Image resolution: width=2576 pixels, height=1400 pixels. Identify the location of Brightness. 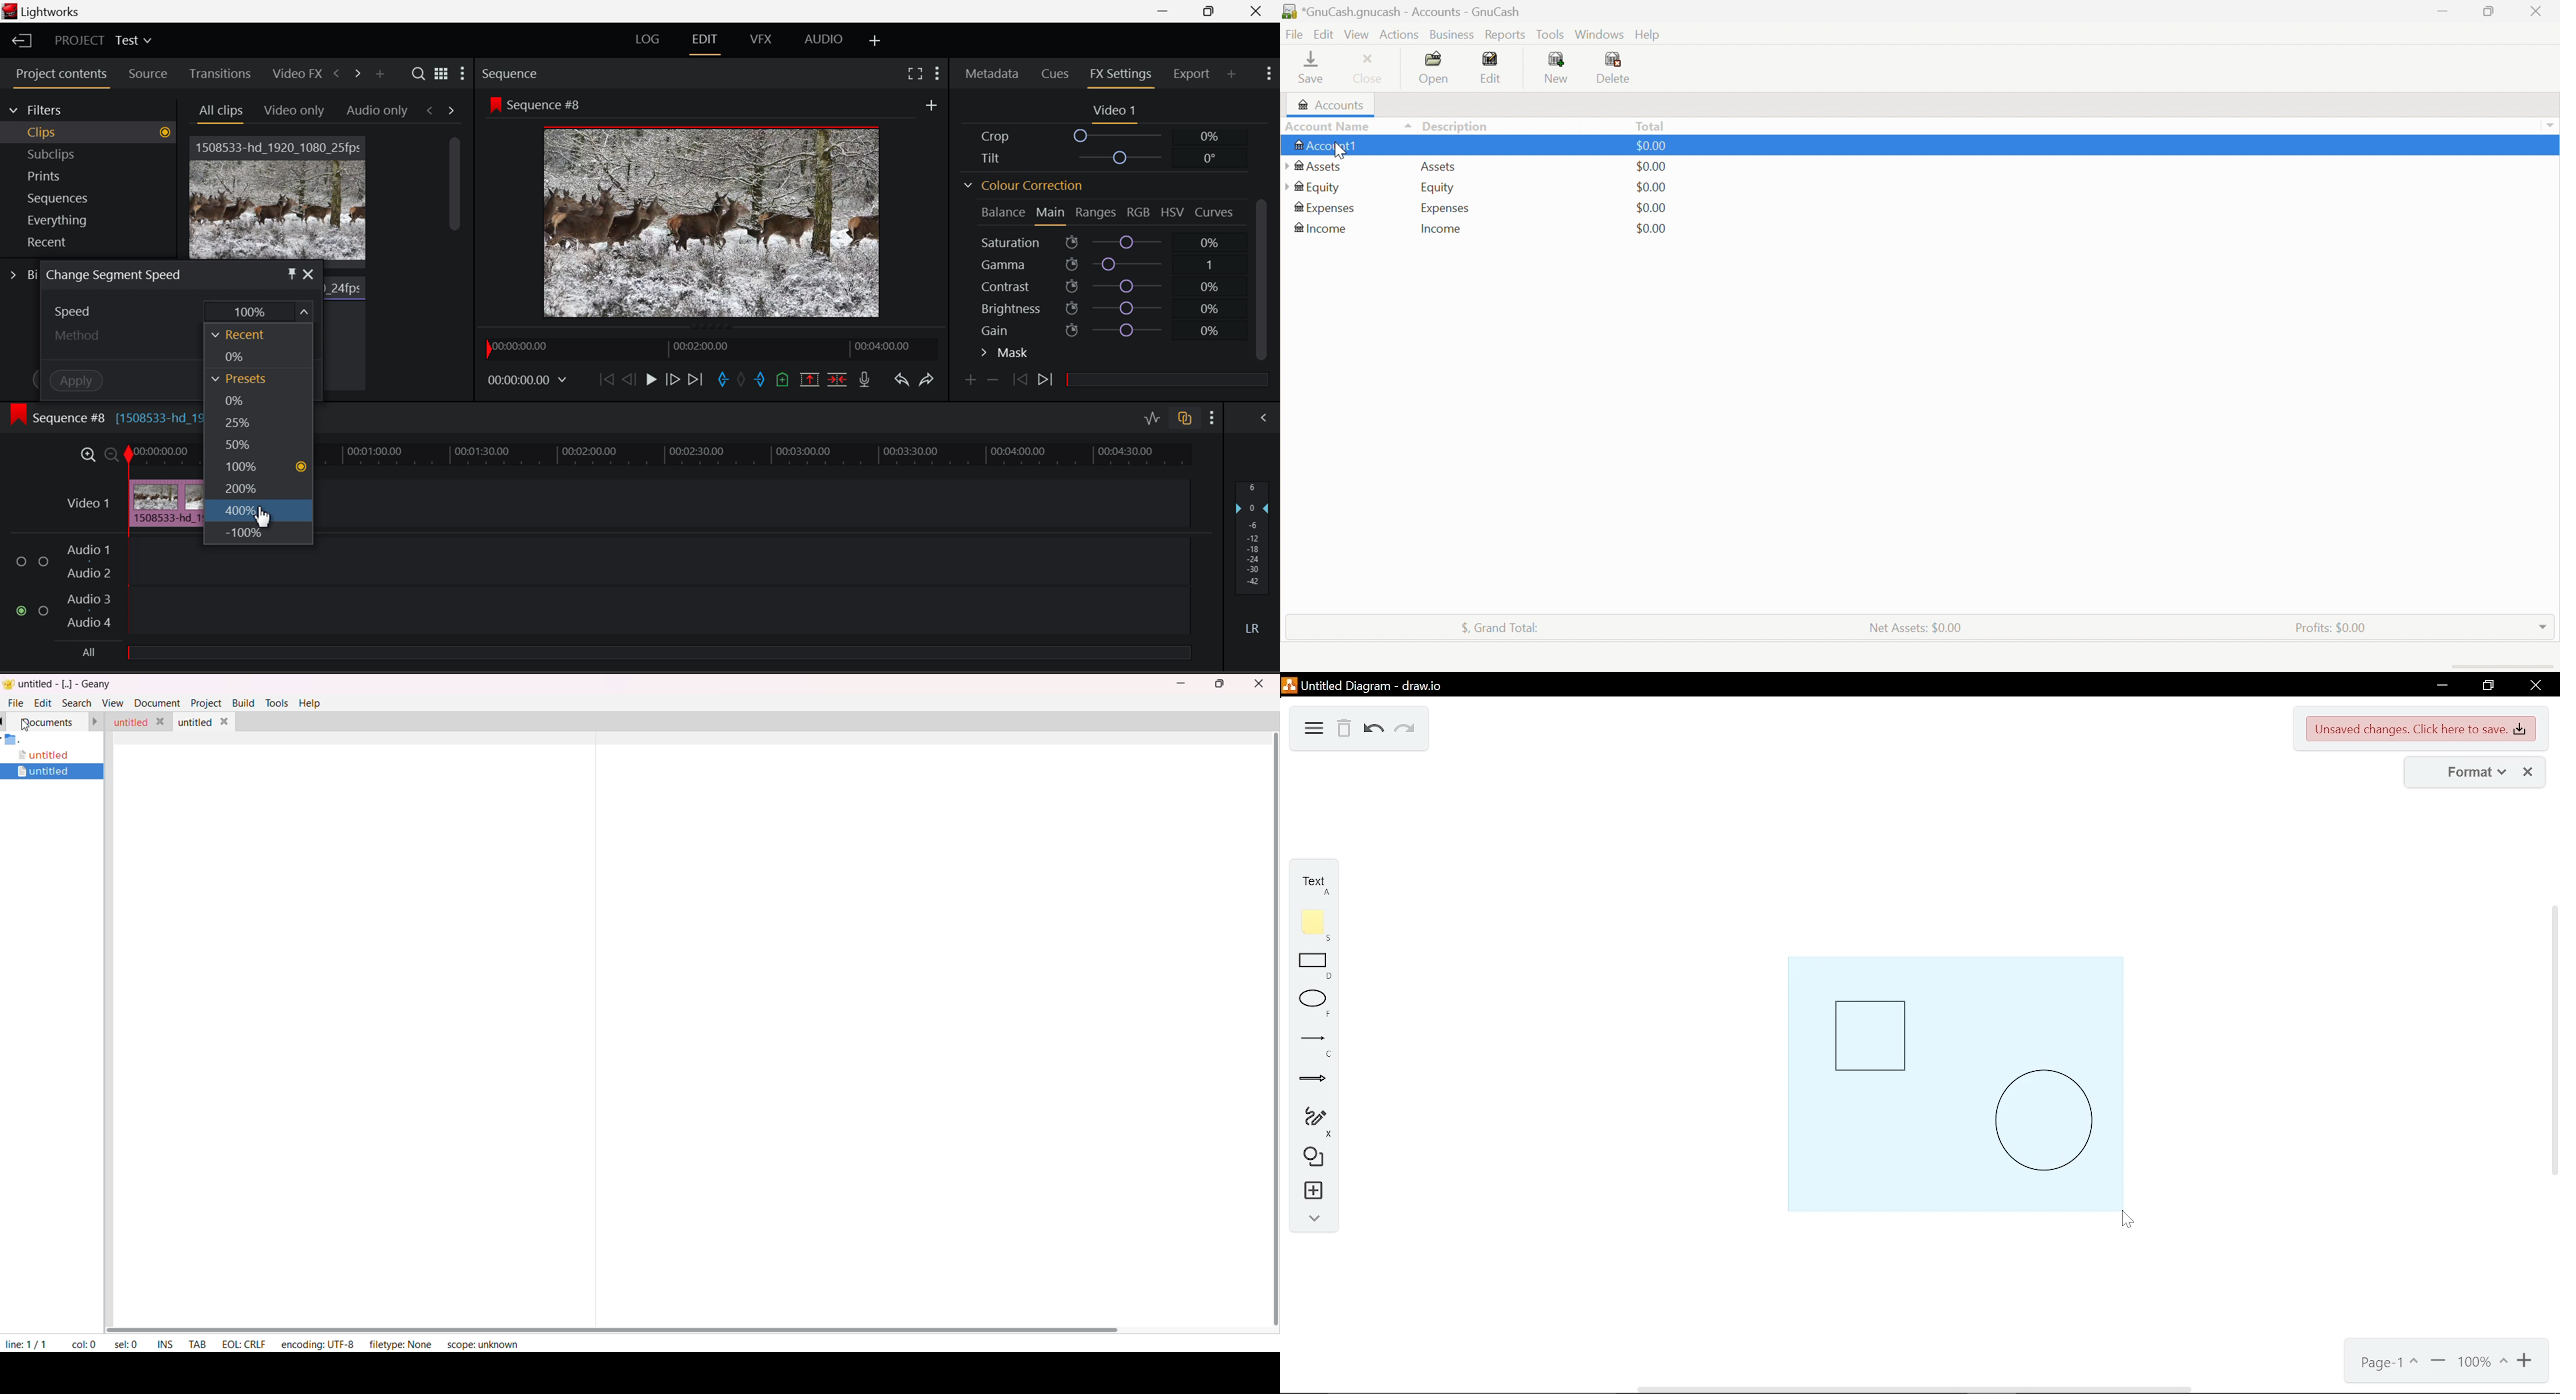
(1107, 311).